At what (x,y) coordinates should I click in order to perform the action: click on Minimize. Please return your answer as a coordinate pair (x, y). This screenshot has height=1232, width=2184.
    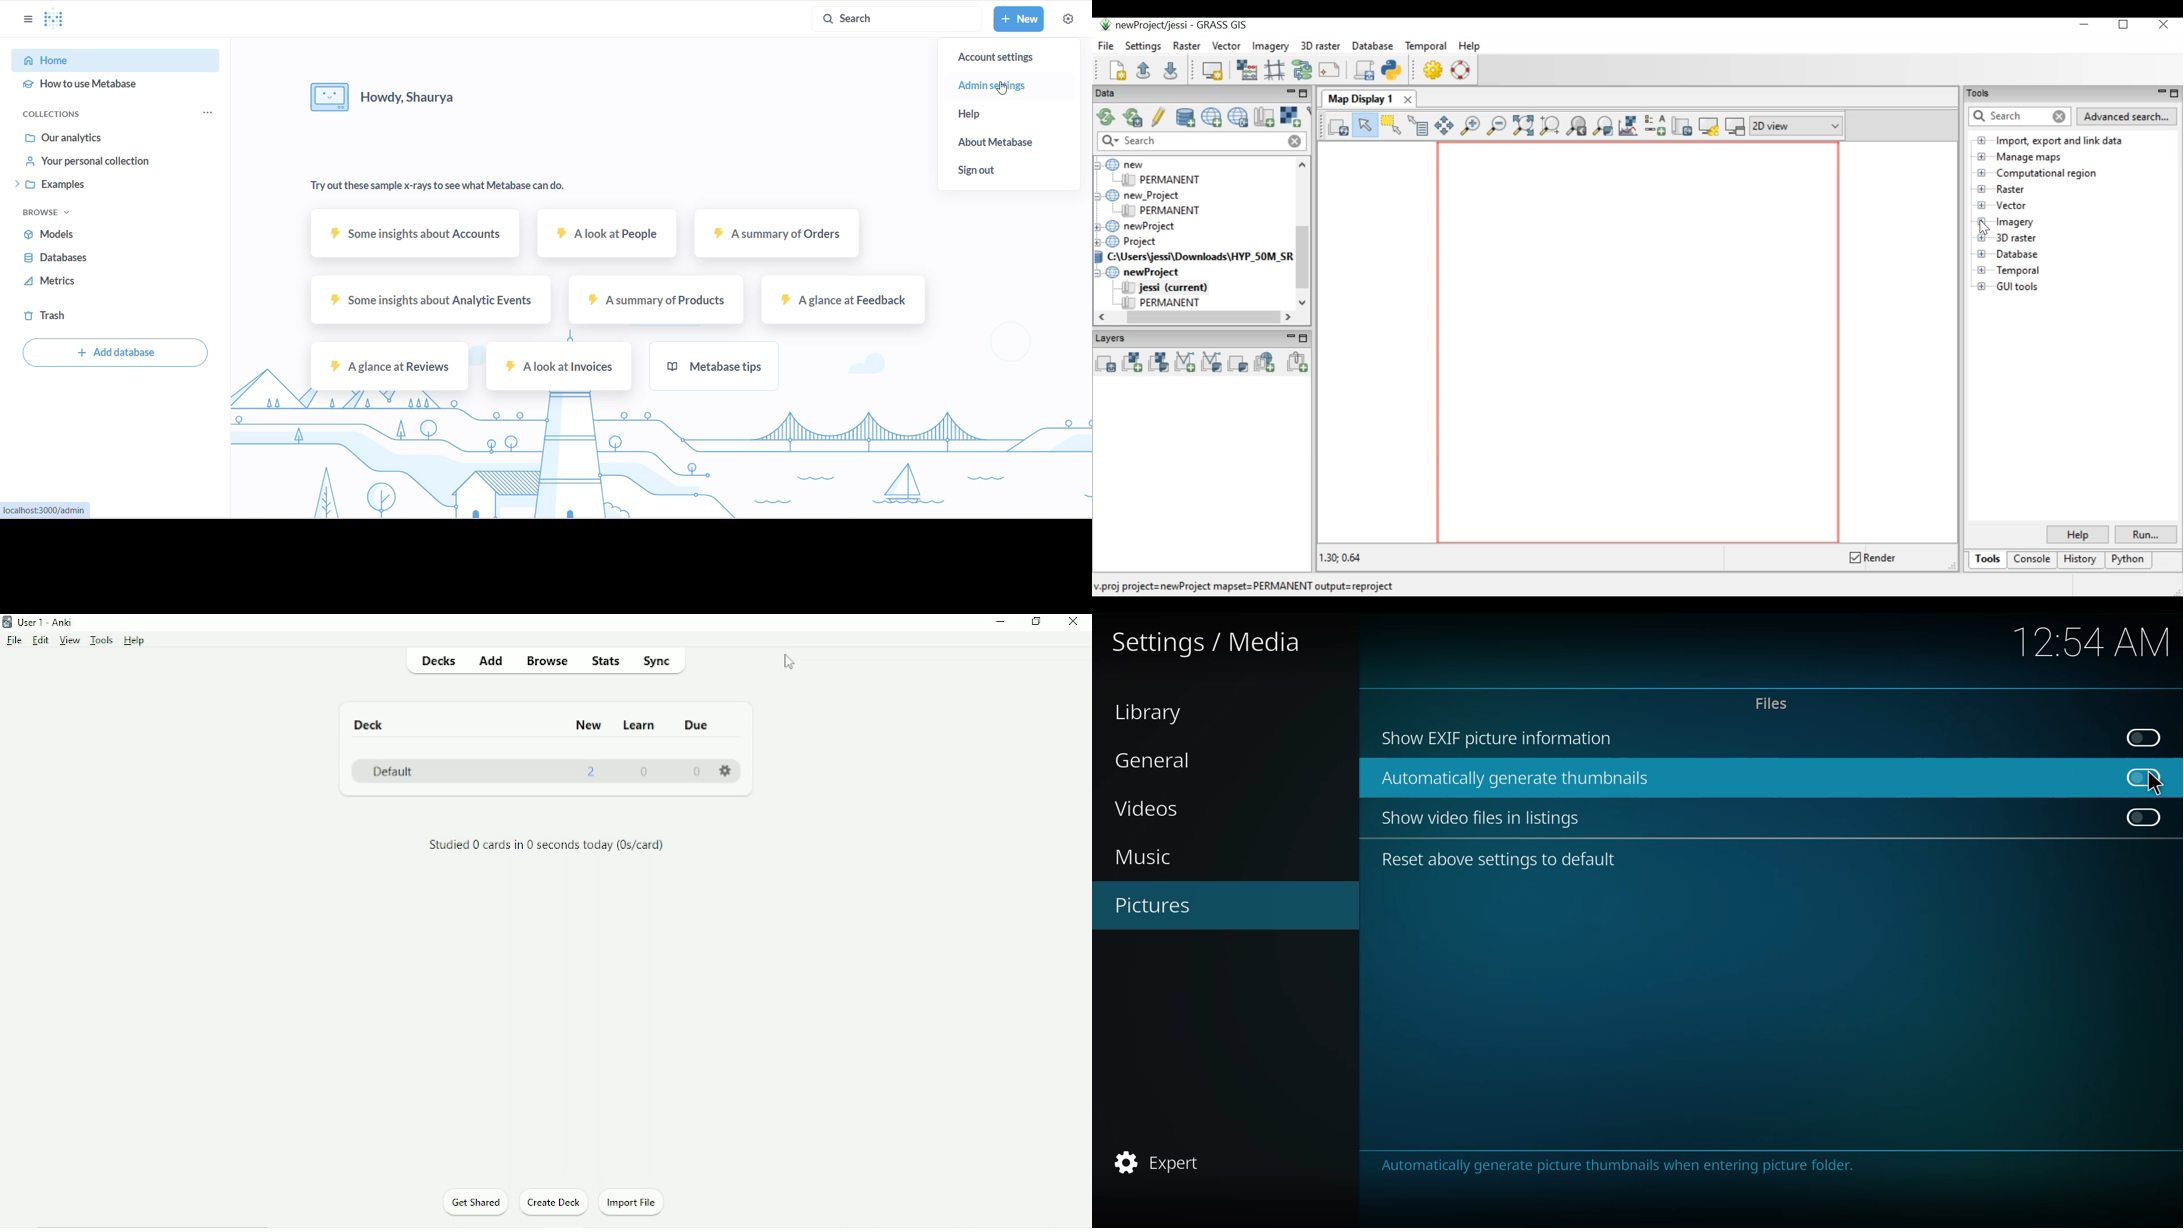
    Looking at the image, I should click on (1001, 623).